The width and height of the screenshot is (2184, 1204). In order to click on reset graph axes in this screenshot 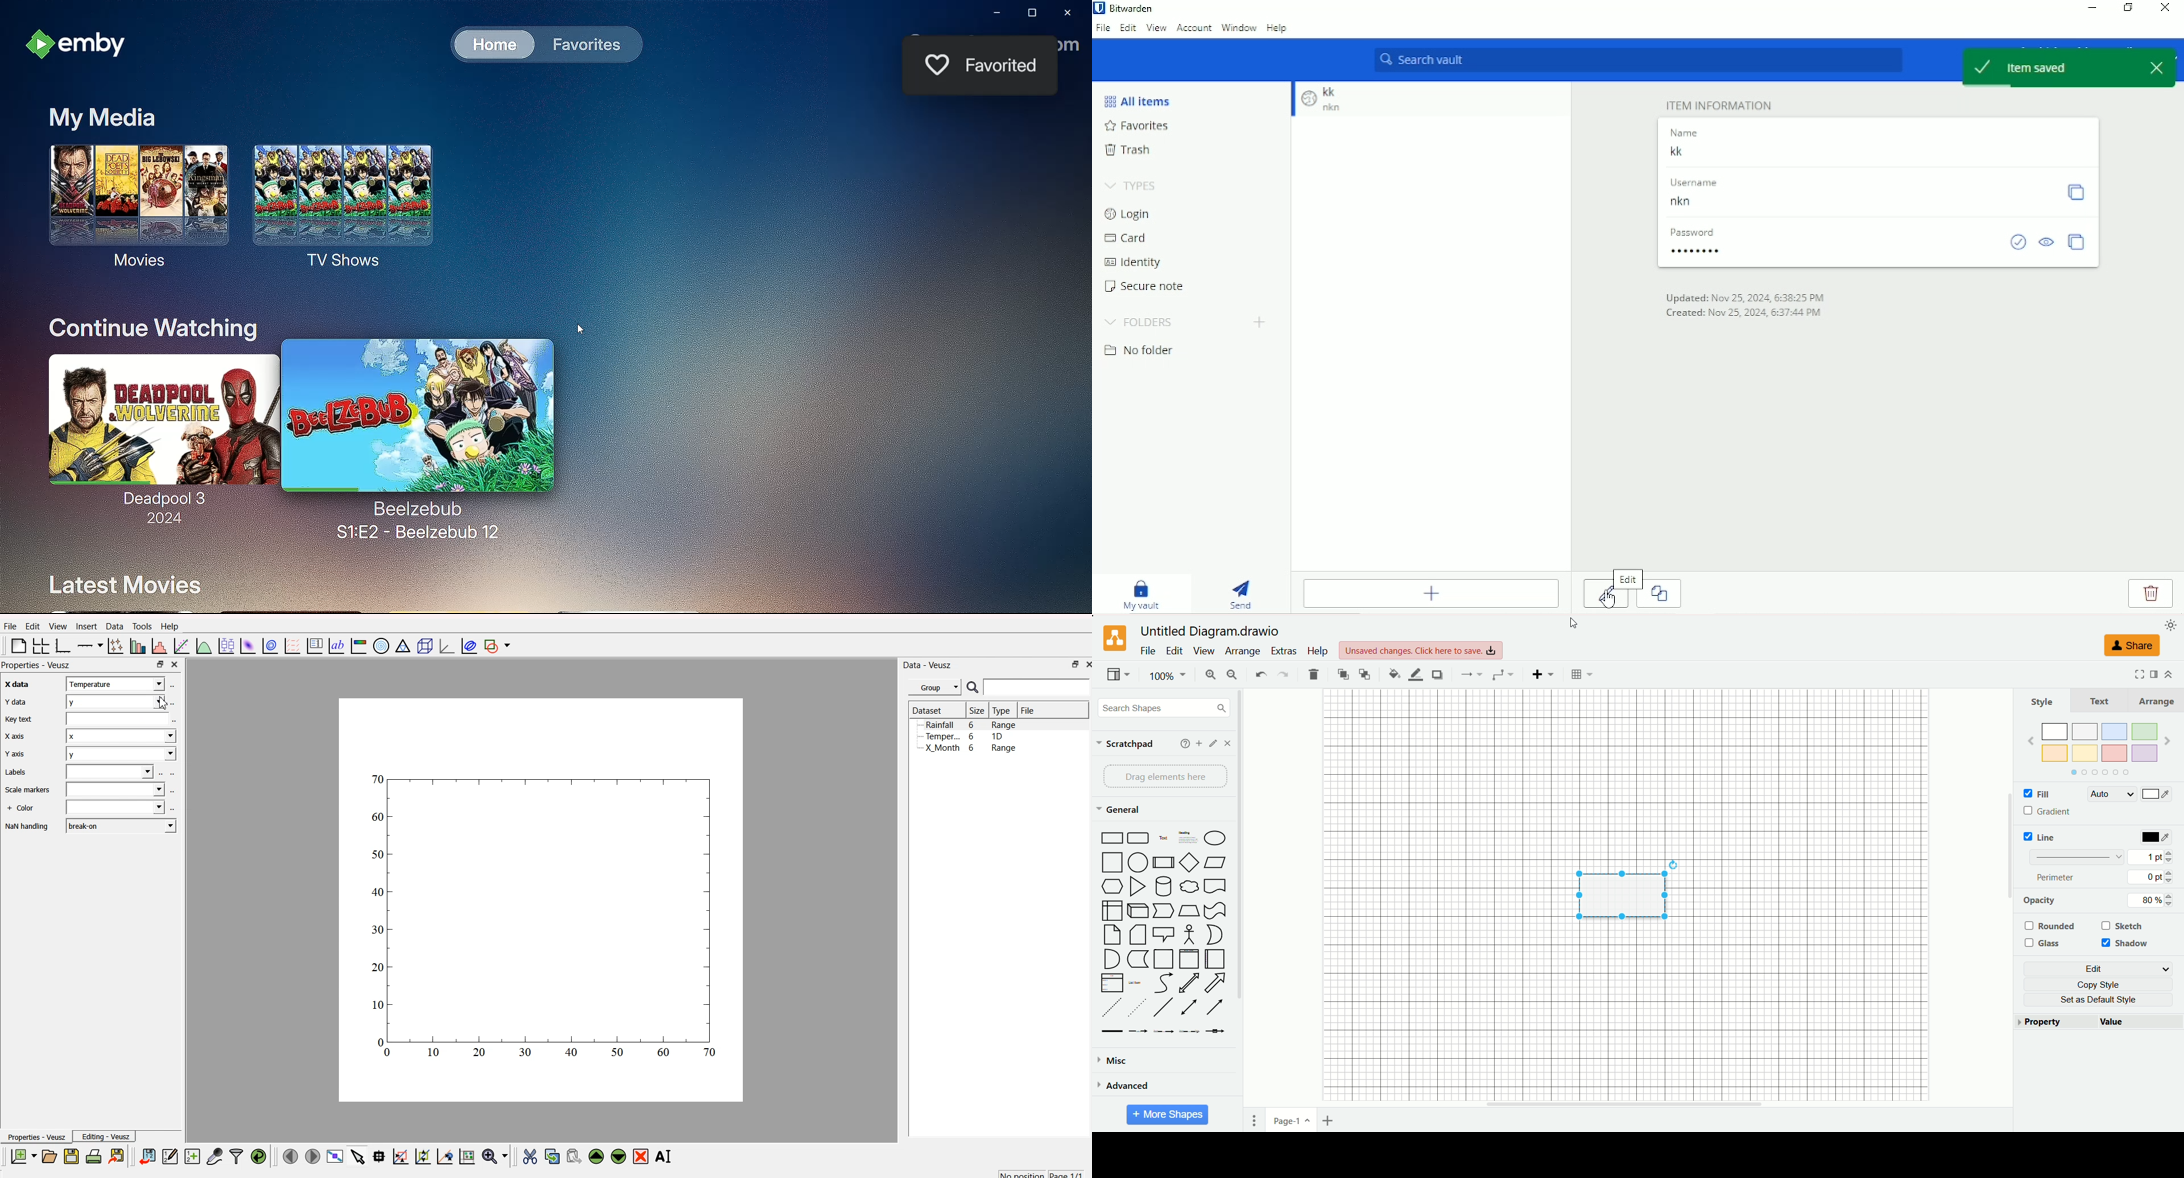, I will do `click(469, 1156)`.